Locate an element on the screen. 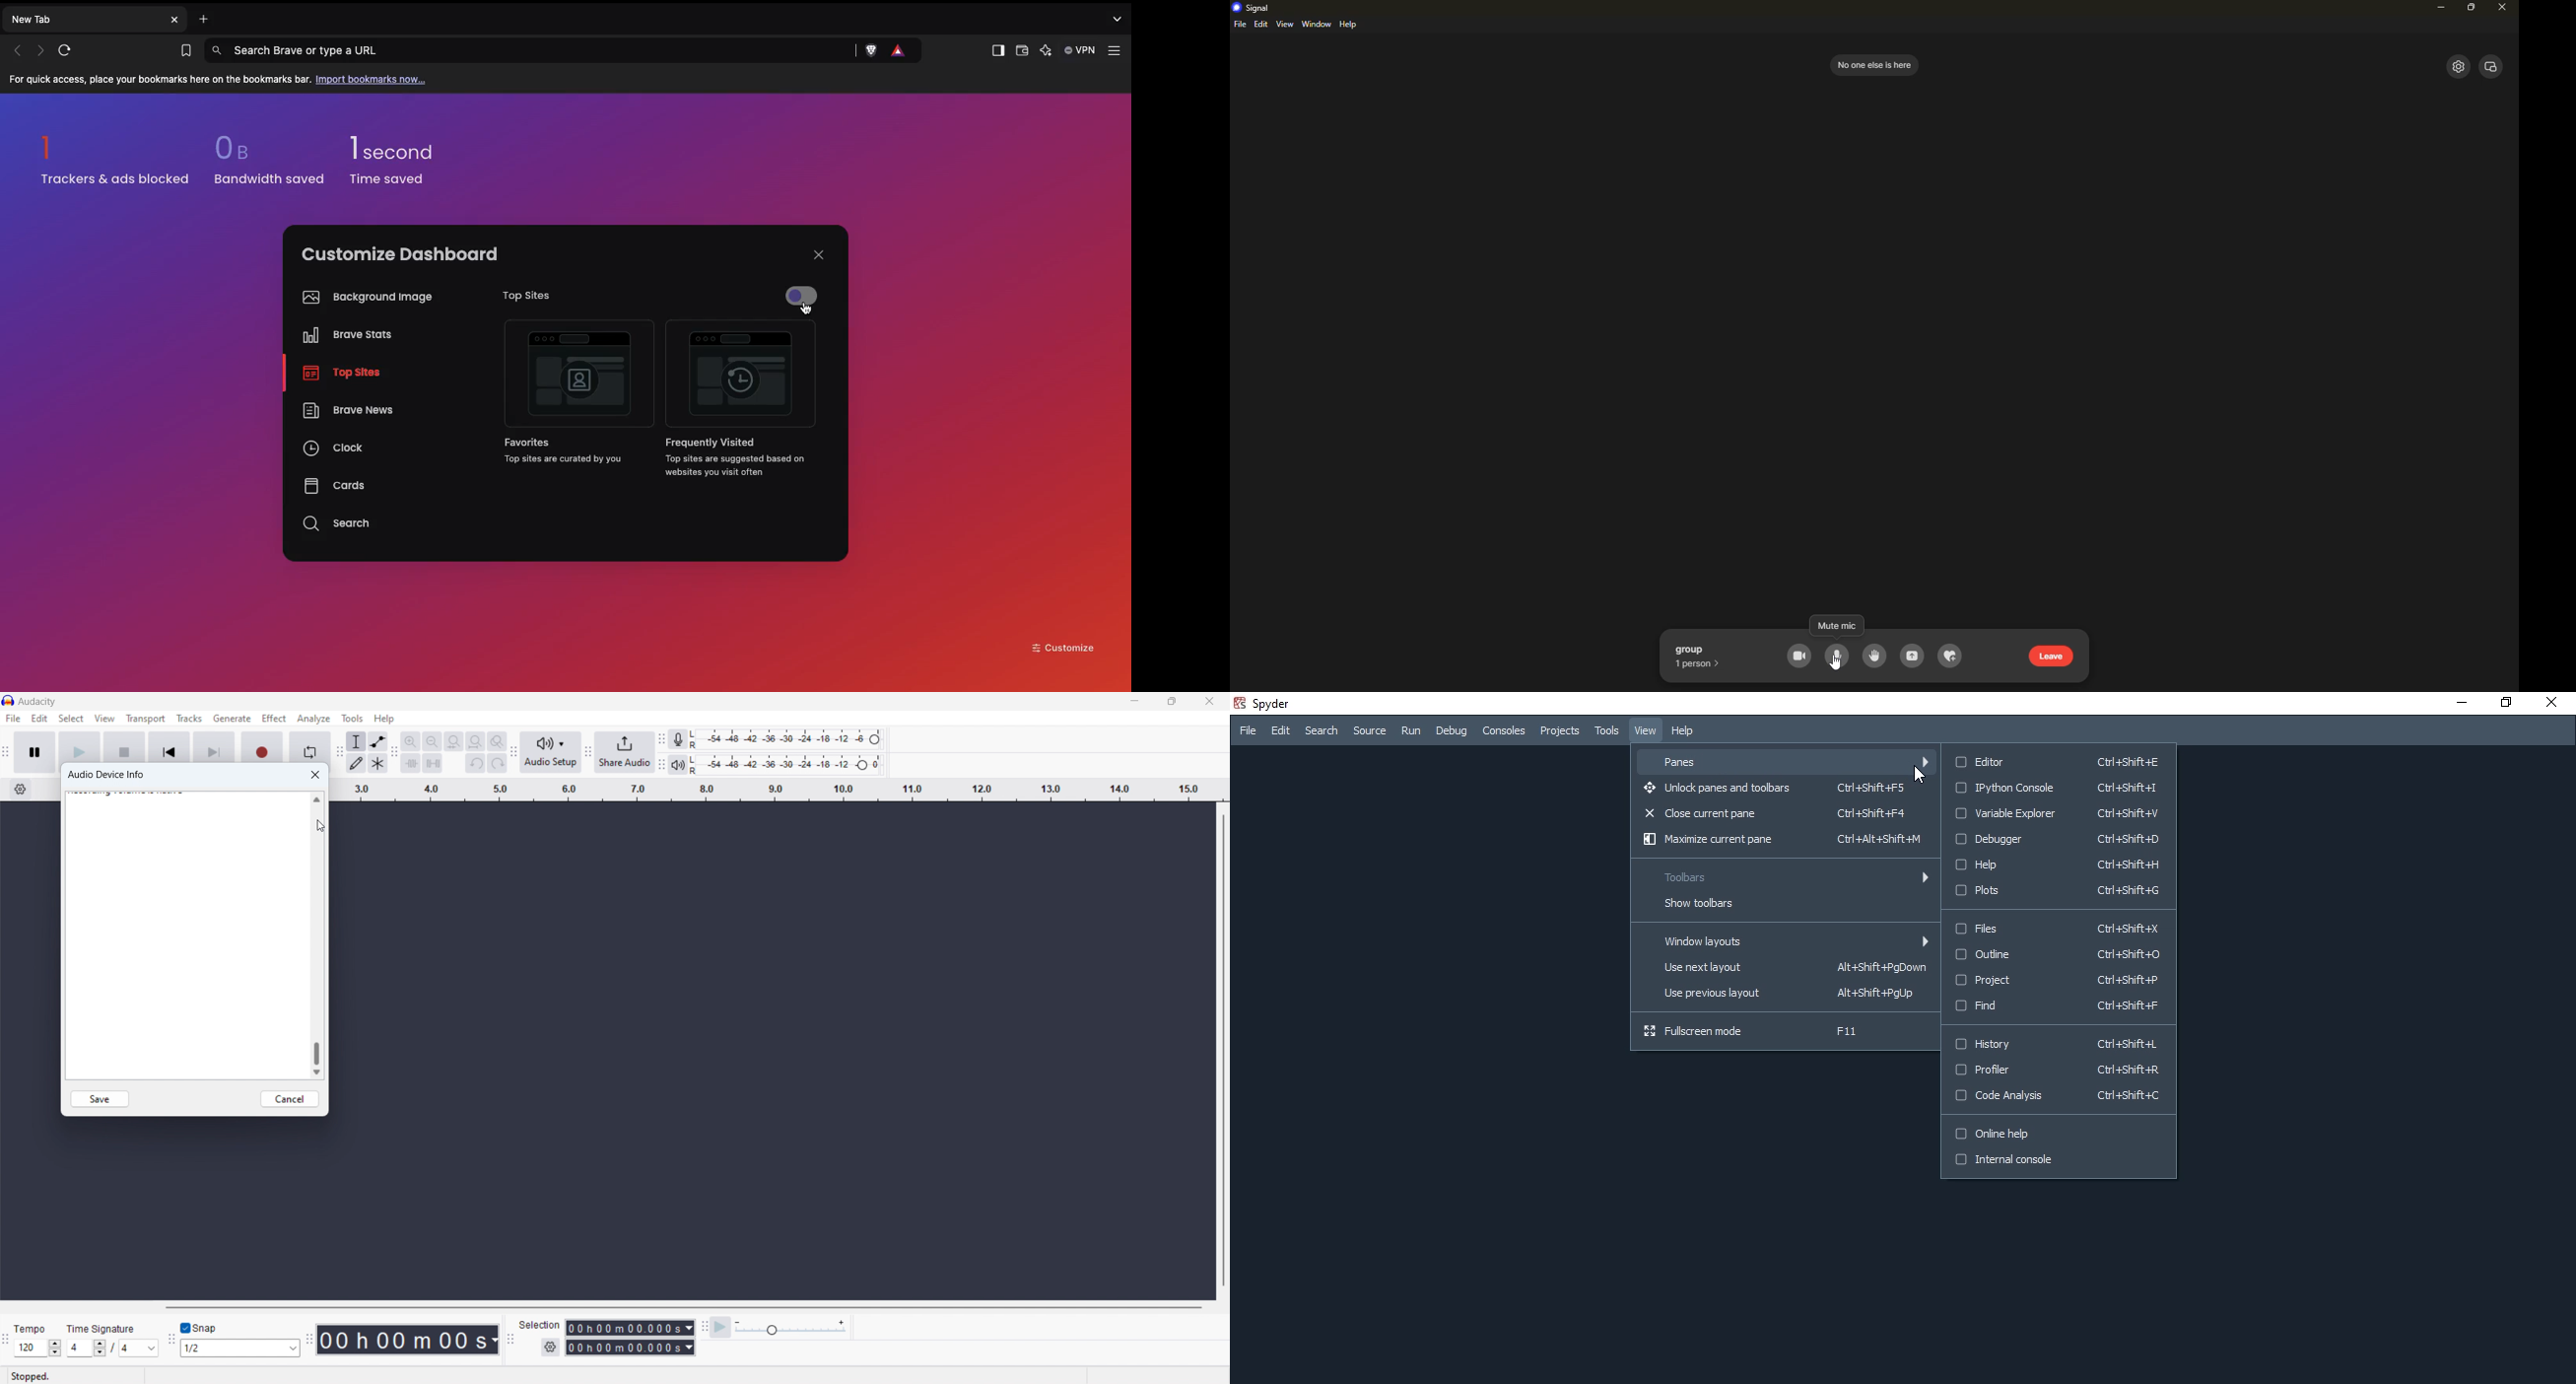 This screenshot has height=1400, width=2576. view is located at coordinates (1285, 24).